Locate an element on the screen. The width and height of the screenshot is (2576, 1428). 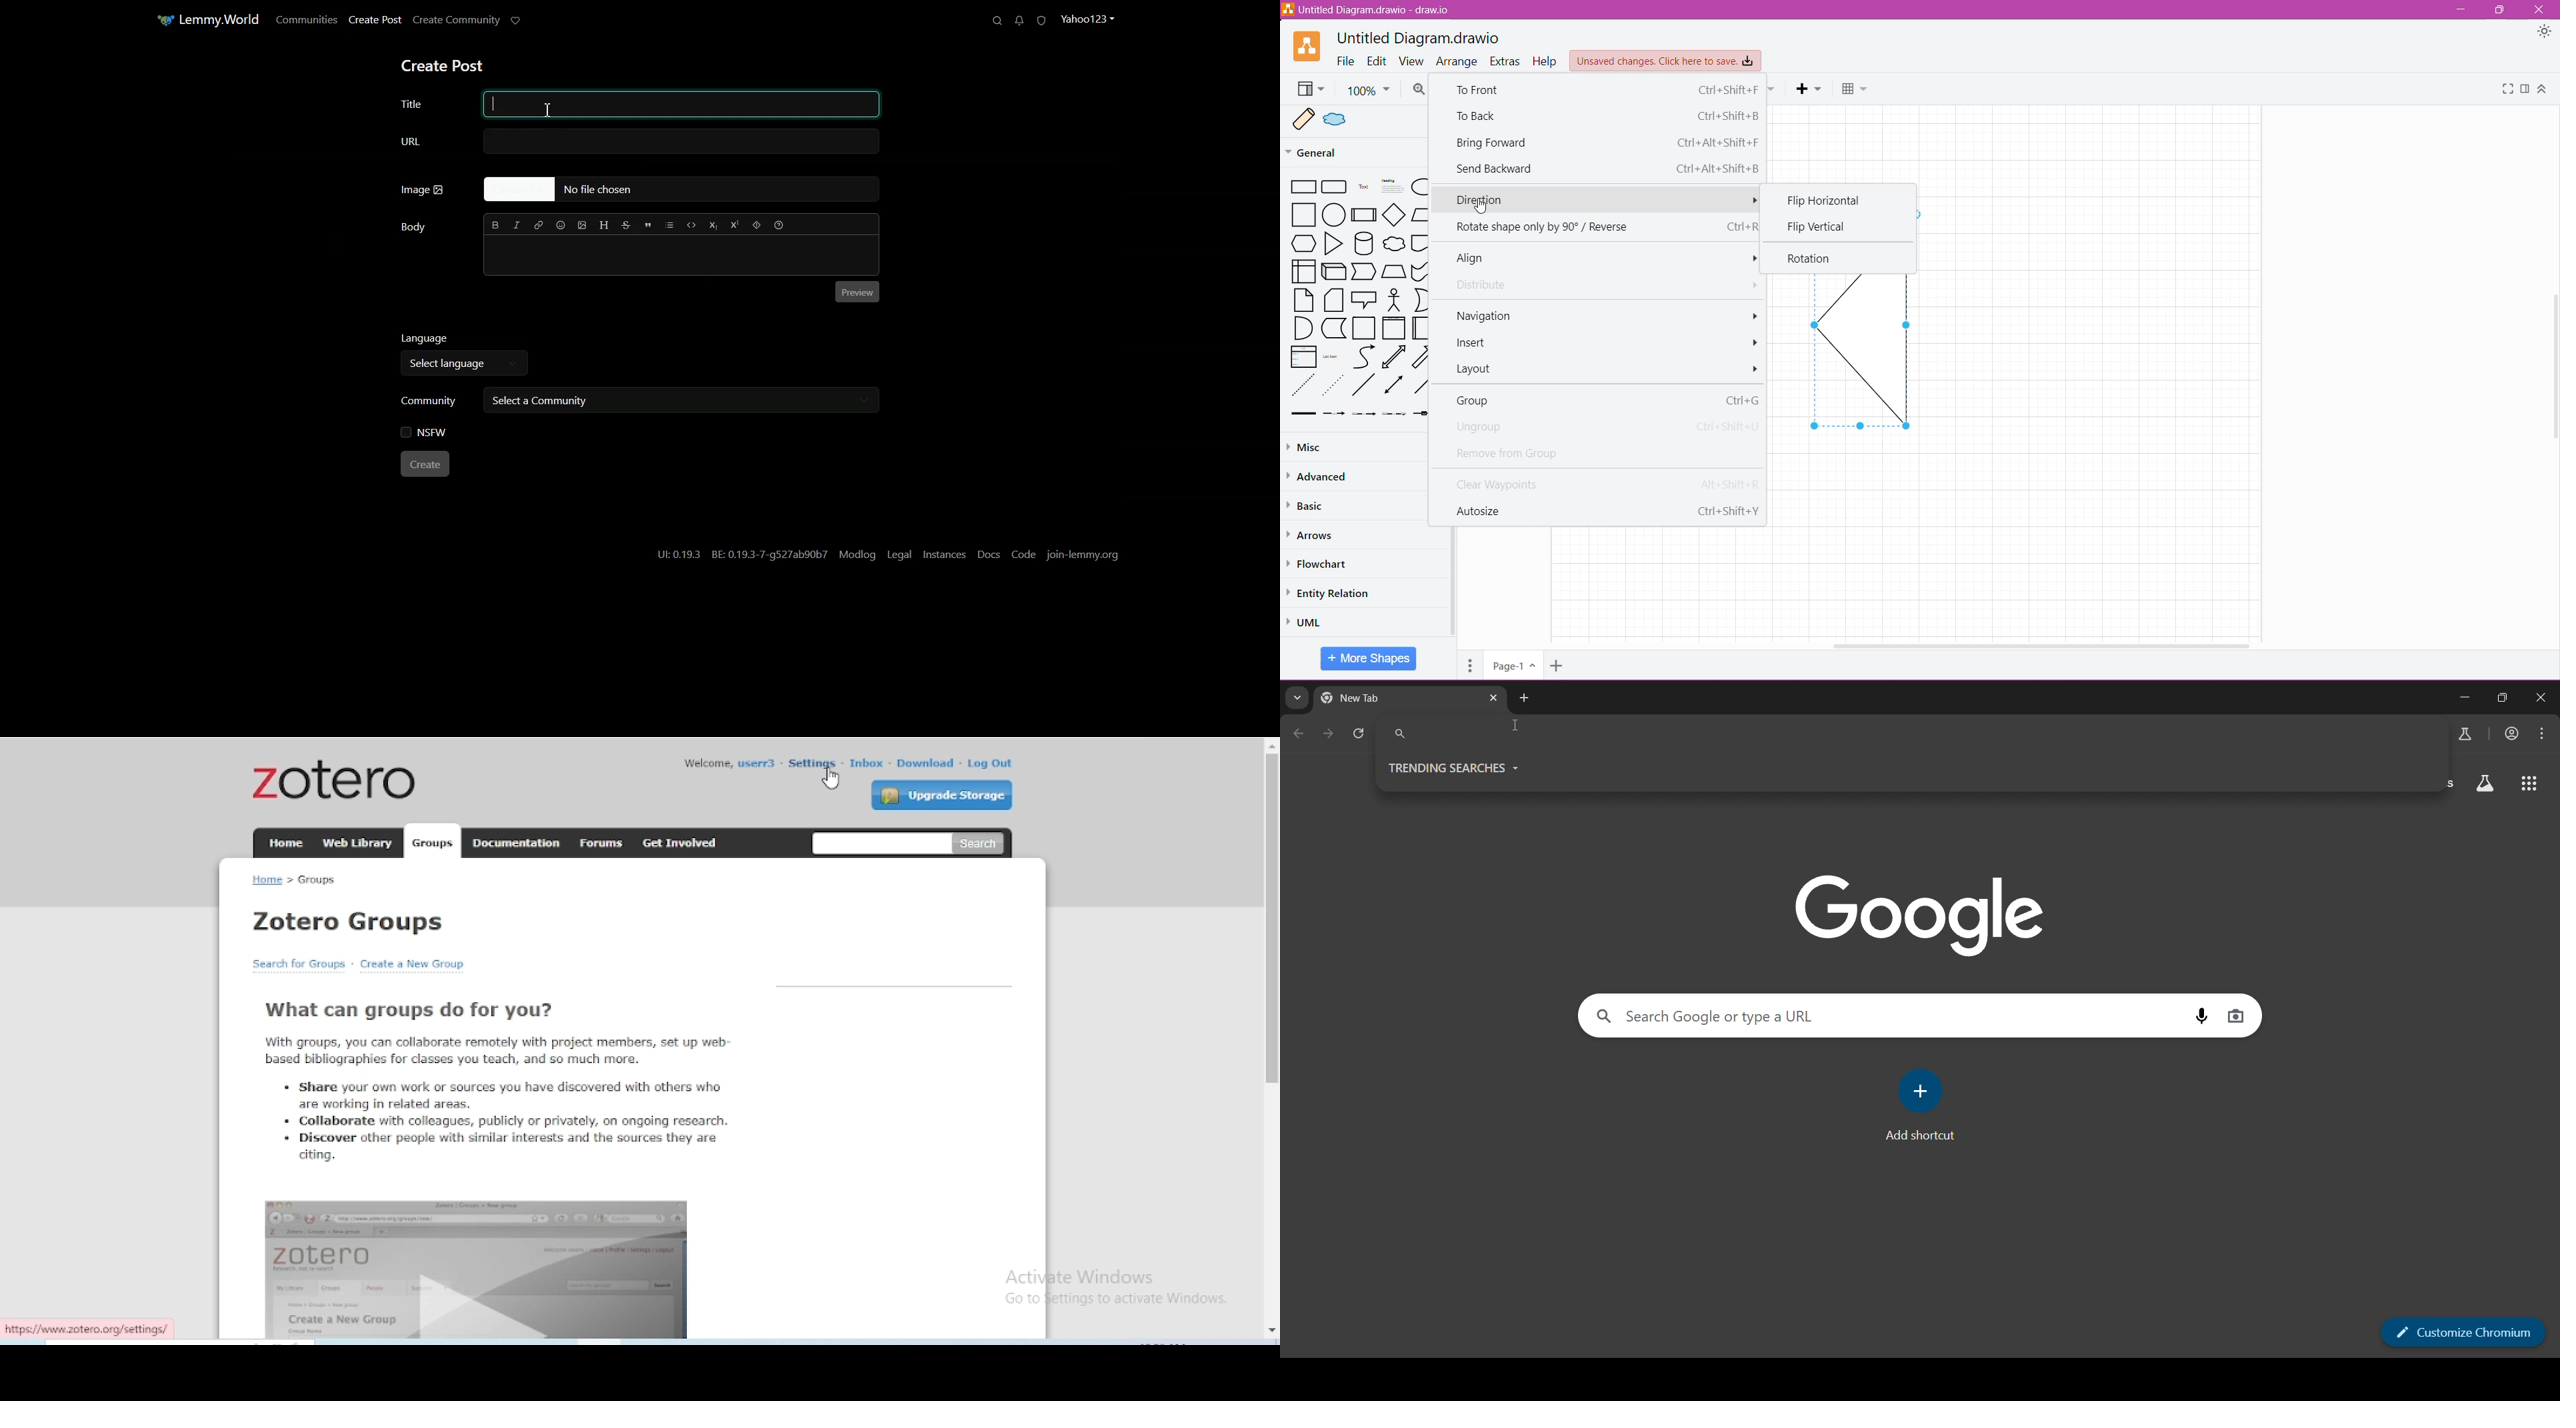
search is located at coordinates (982, 846).